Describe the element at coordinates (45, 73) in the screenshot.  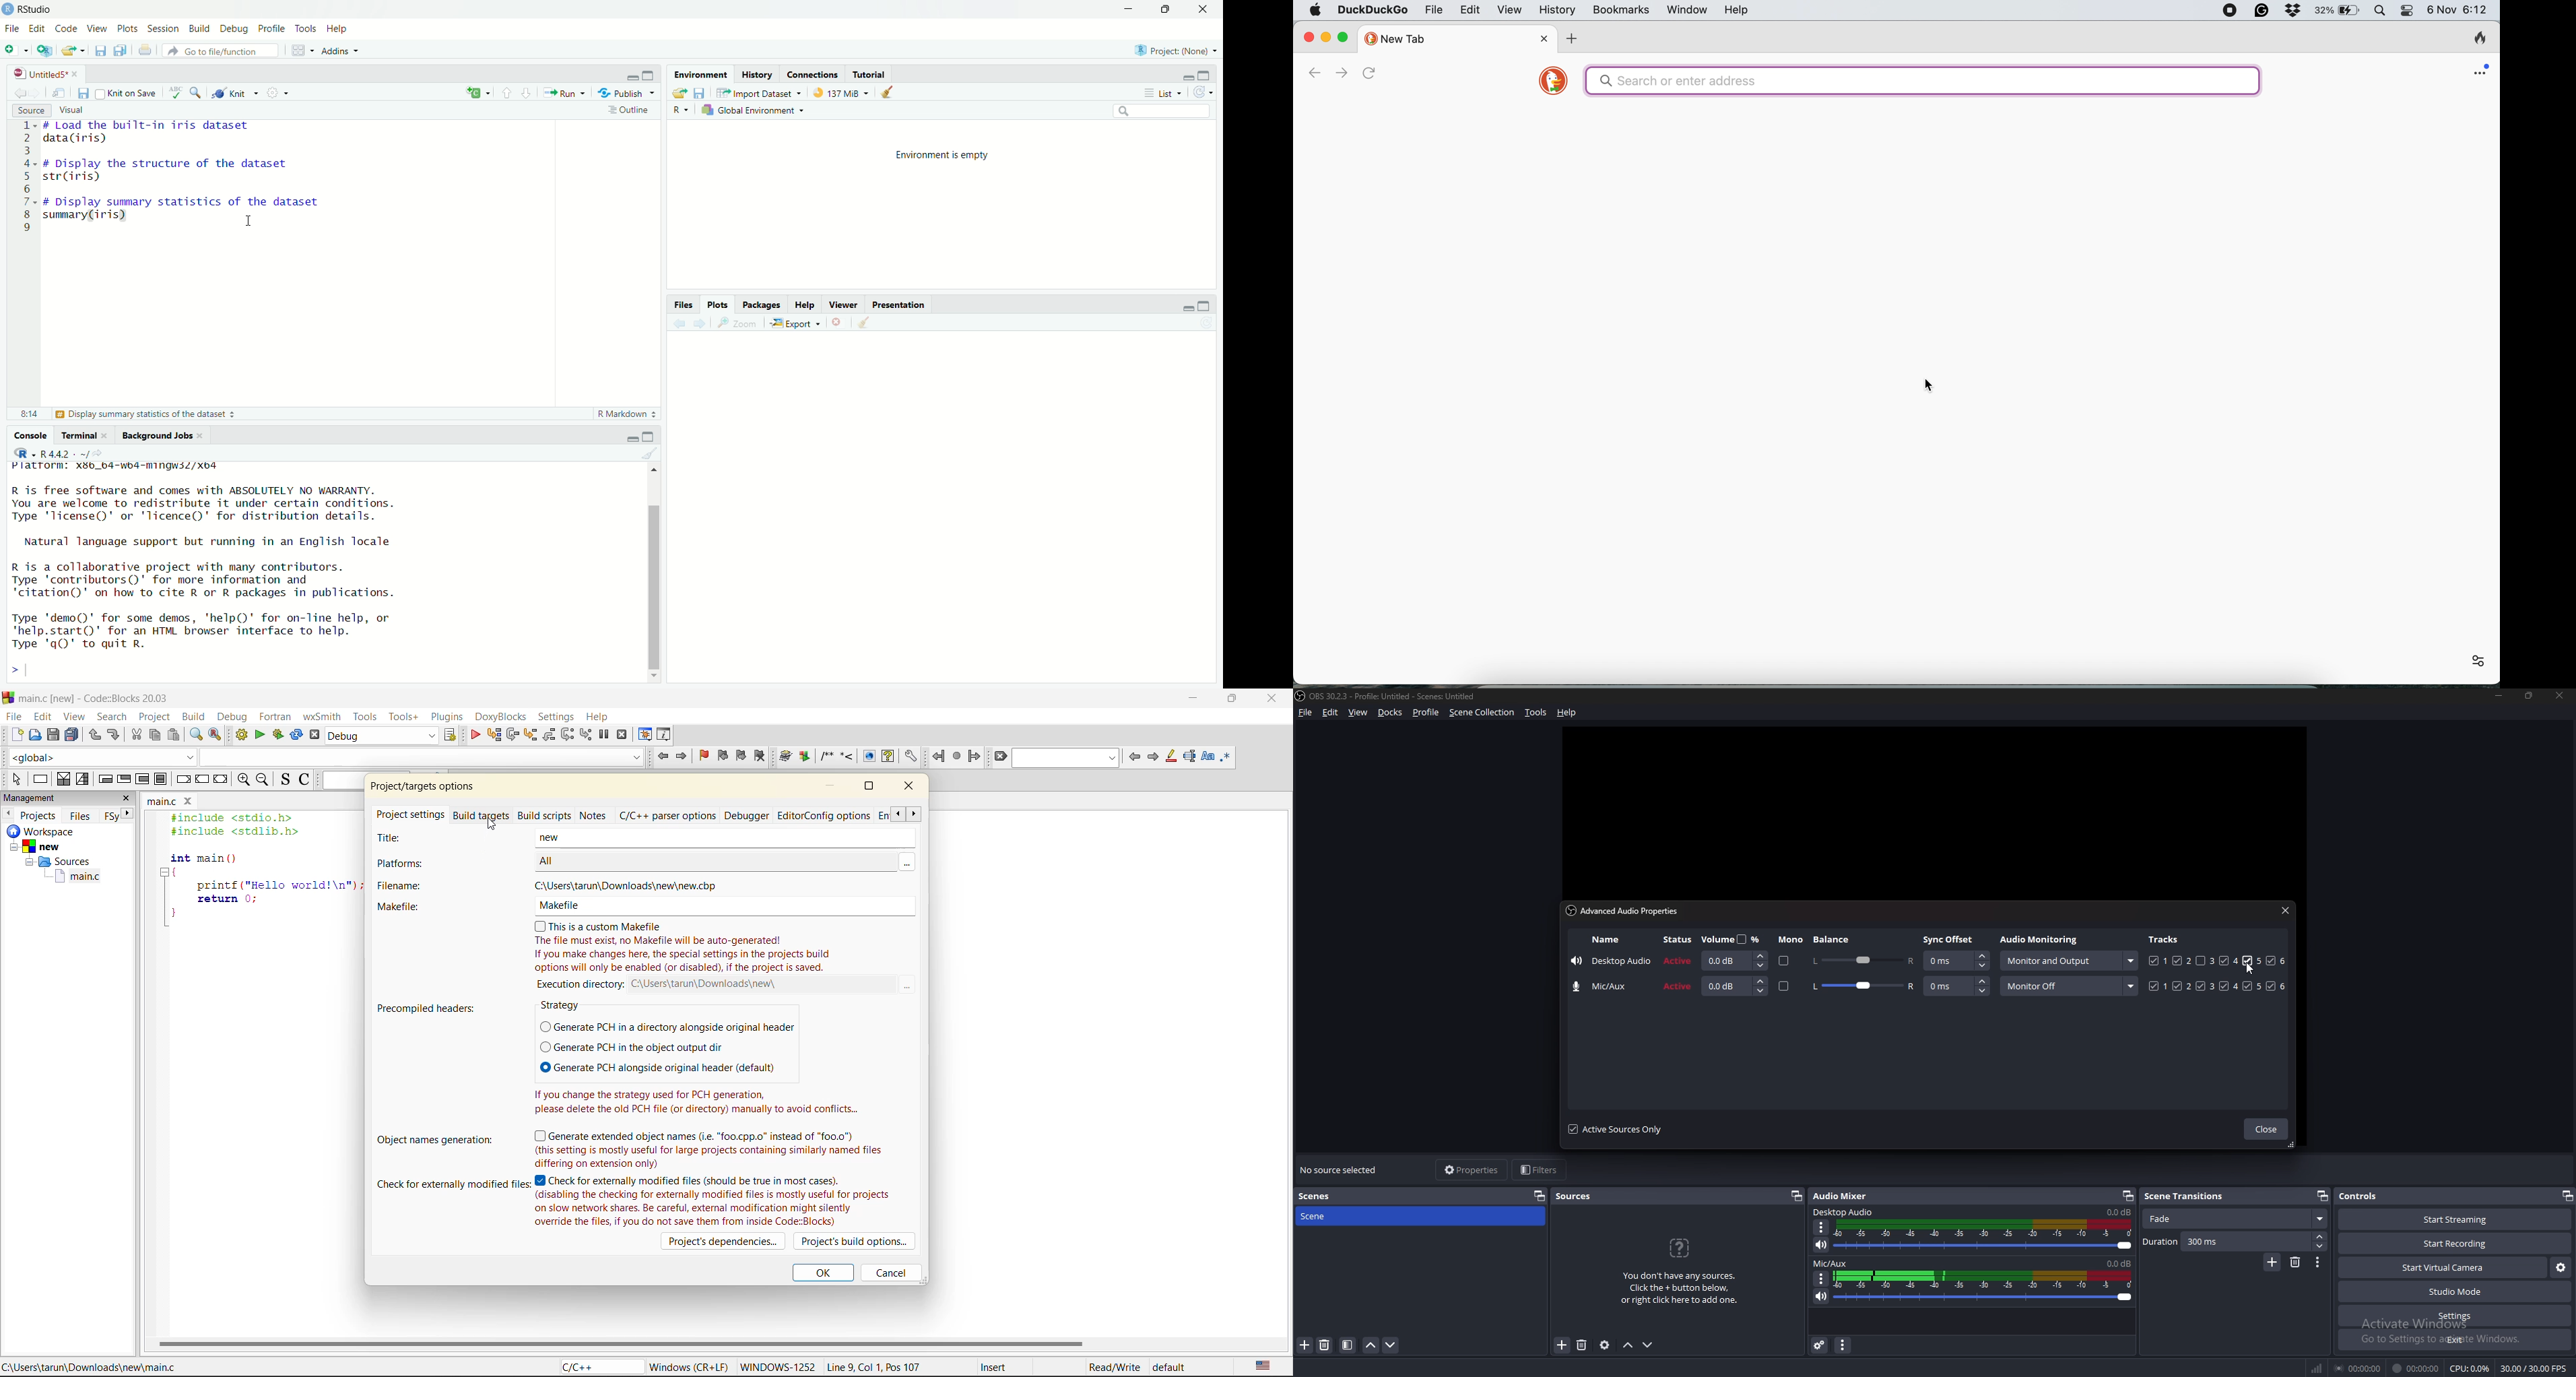
I see `Untitled5*` at that location.